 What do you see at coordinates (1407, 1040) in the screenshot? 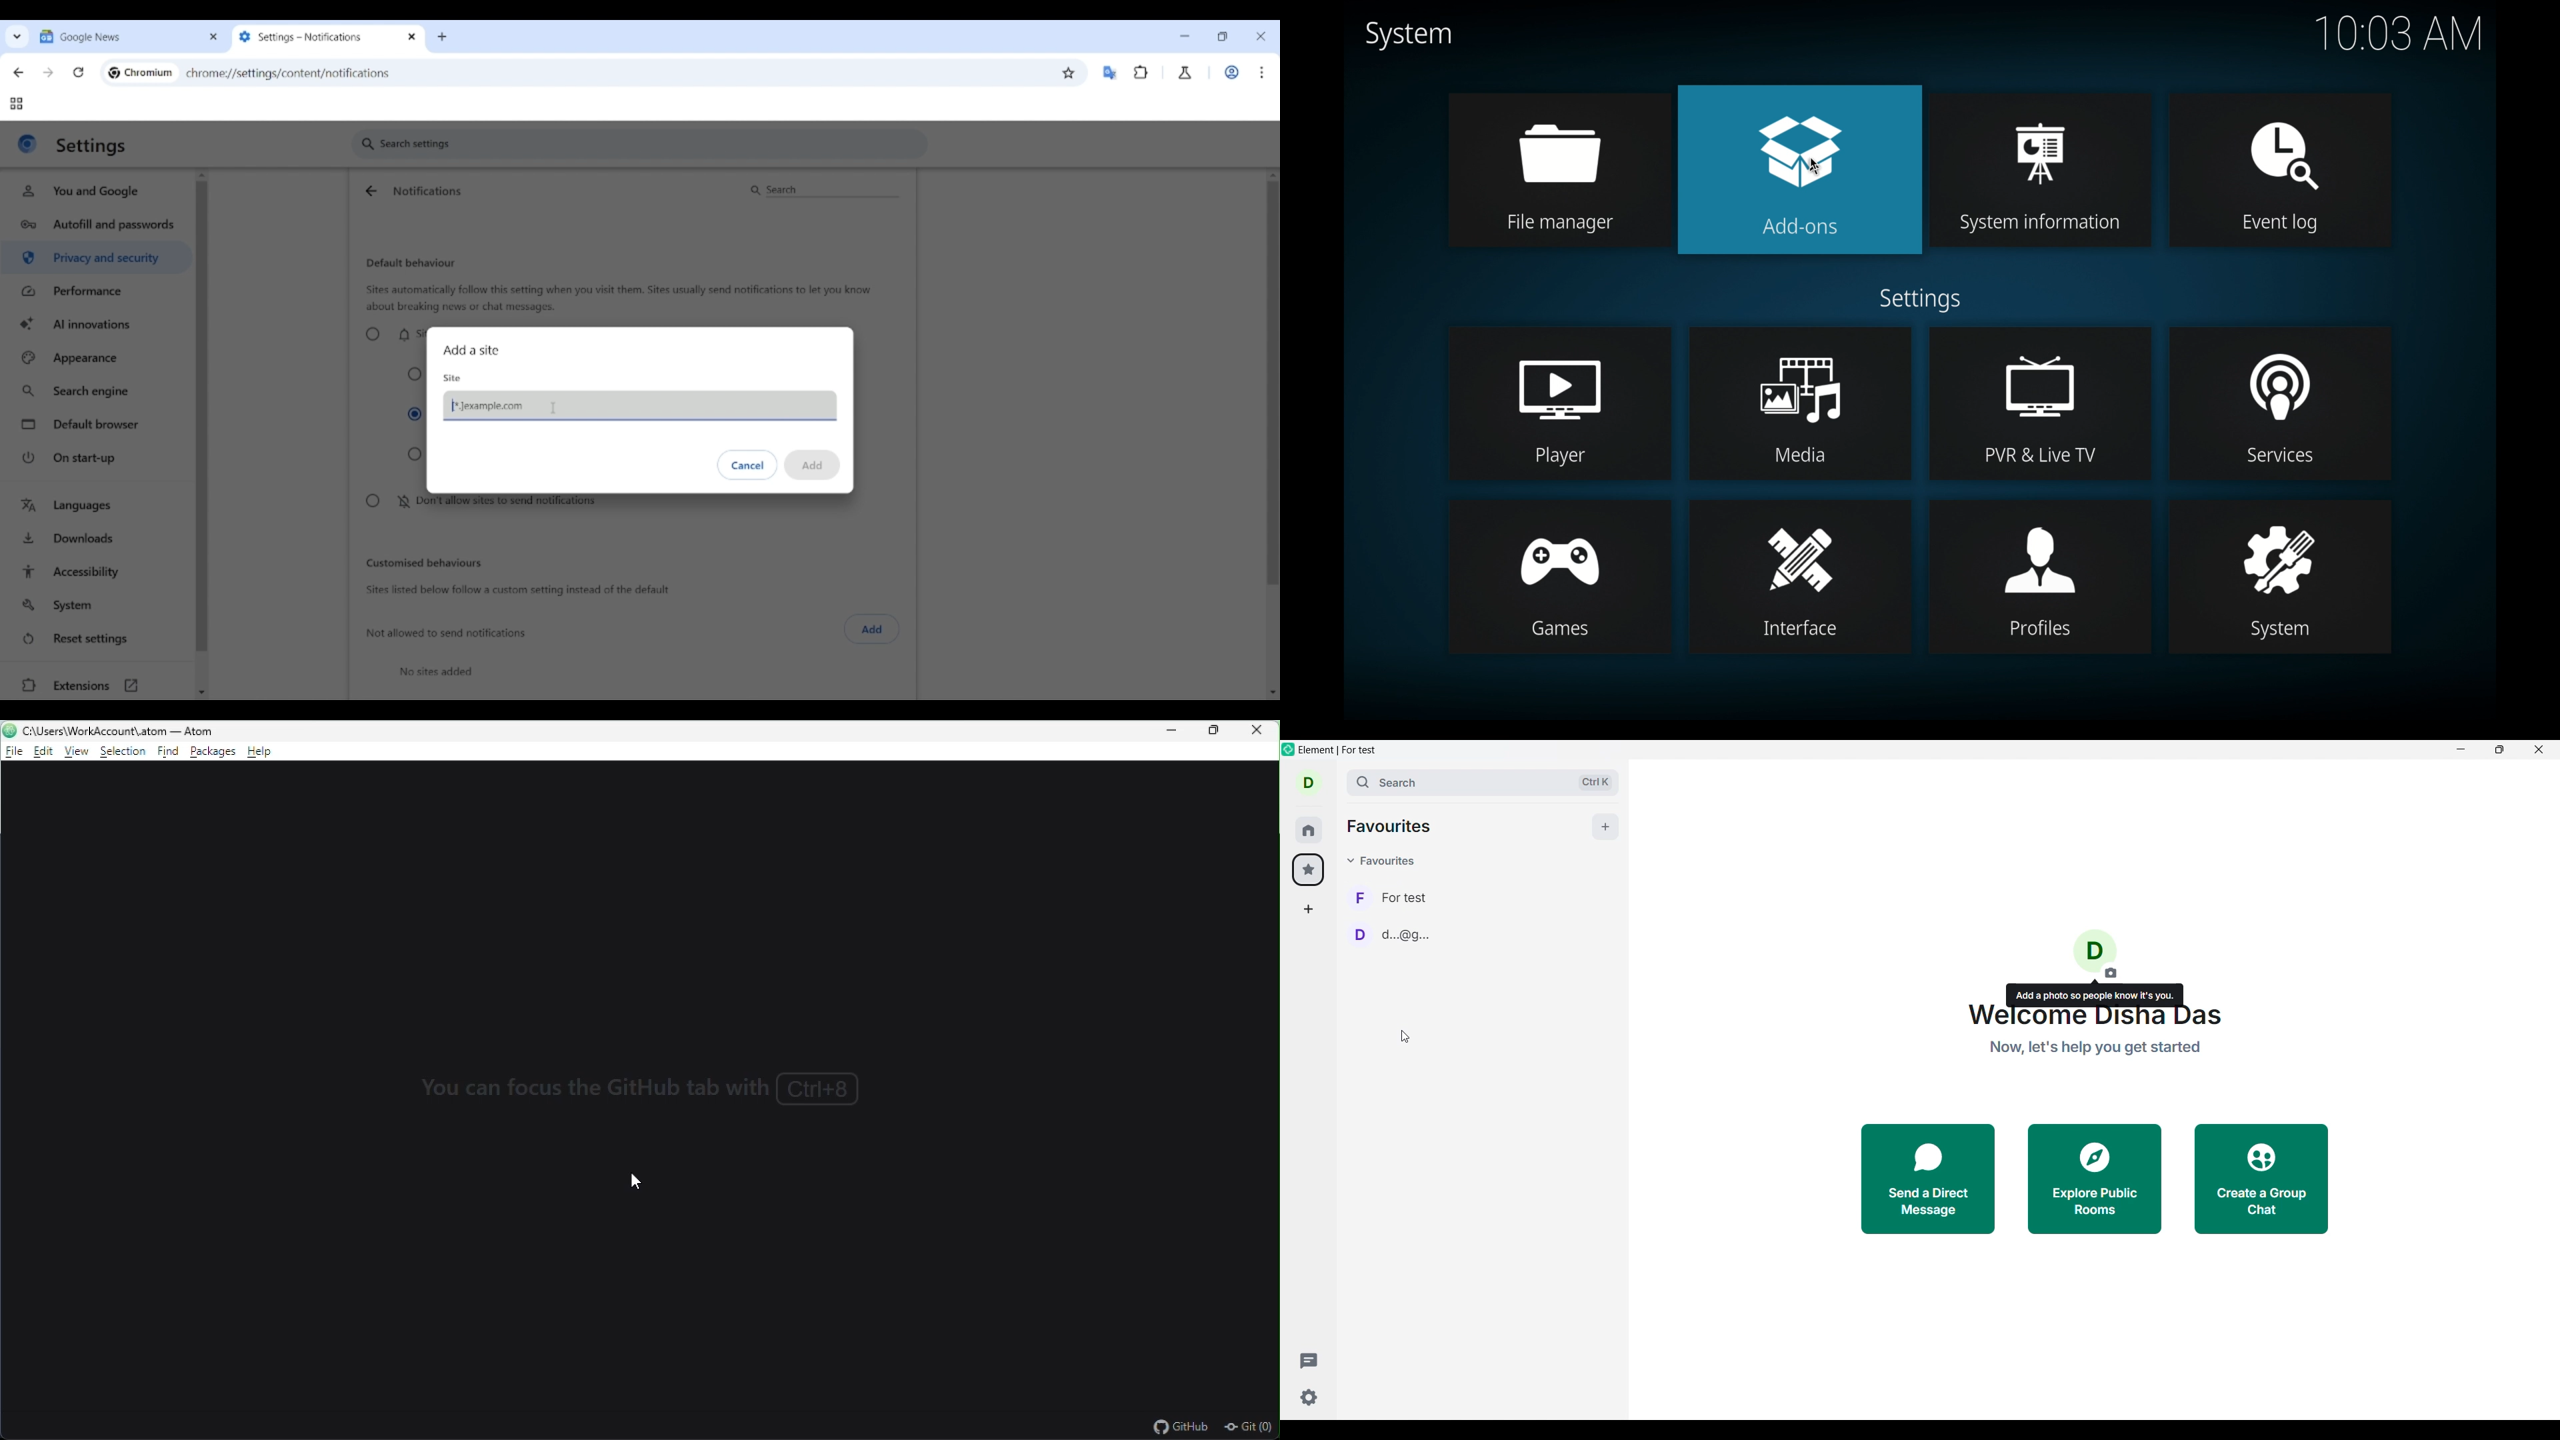
I see `cursor movement` at bounding box center [1407, 1040].